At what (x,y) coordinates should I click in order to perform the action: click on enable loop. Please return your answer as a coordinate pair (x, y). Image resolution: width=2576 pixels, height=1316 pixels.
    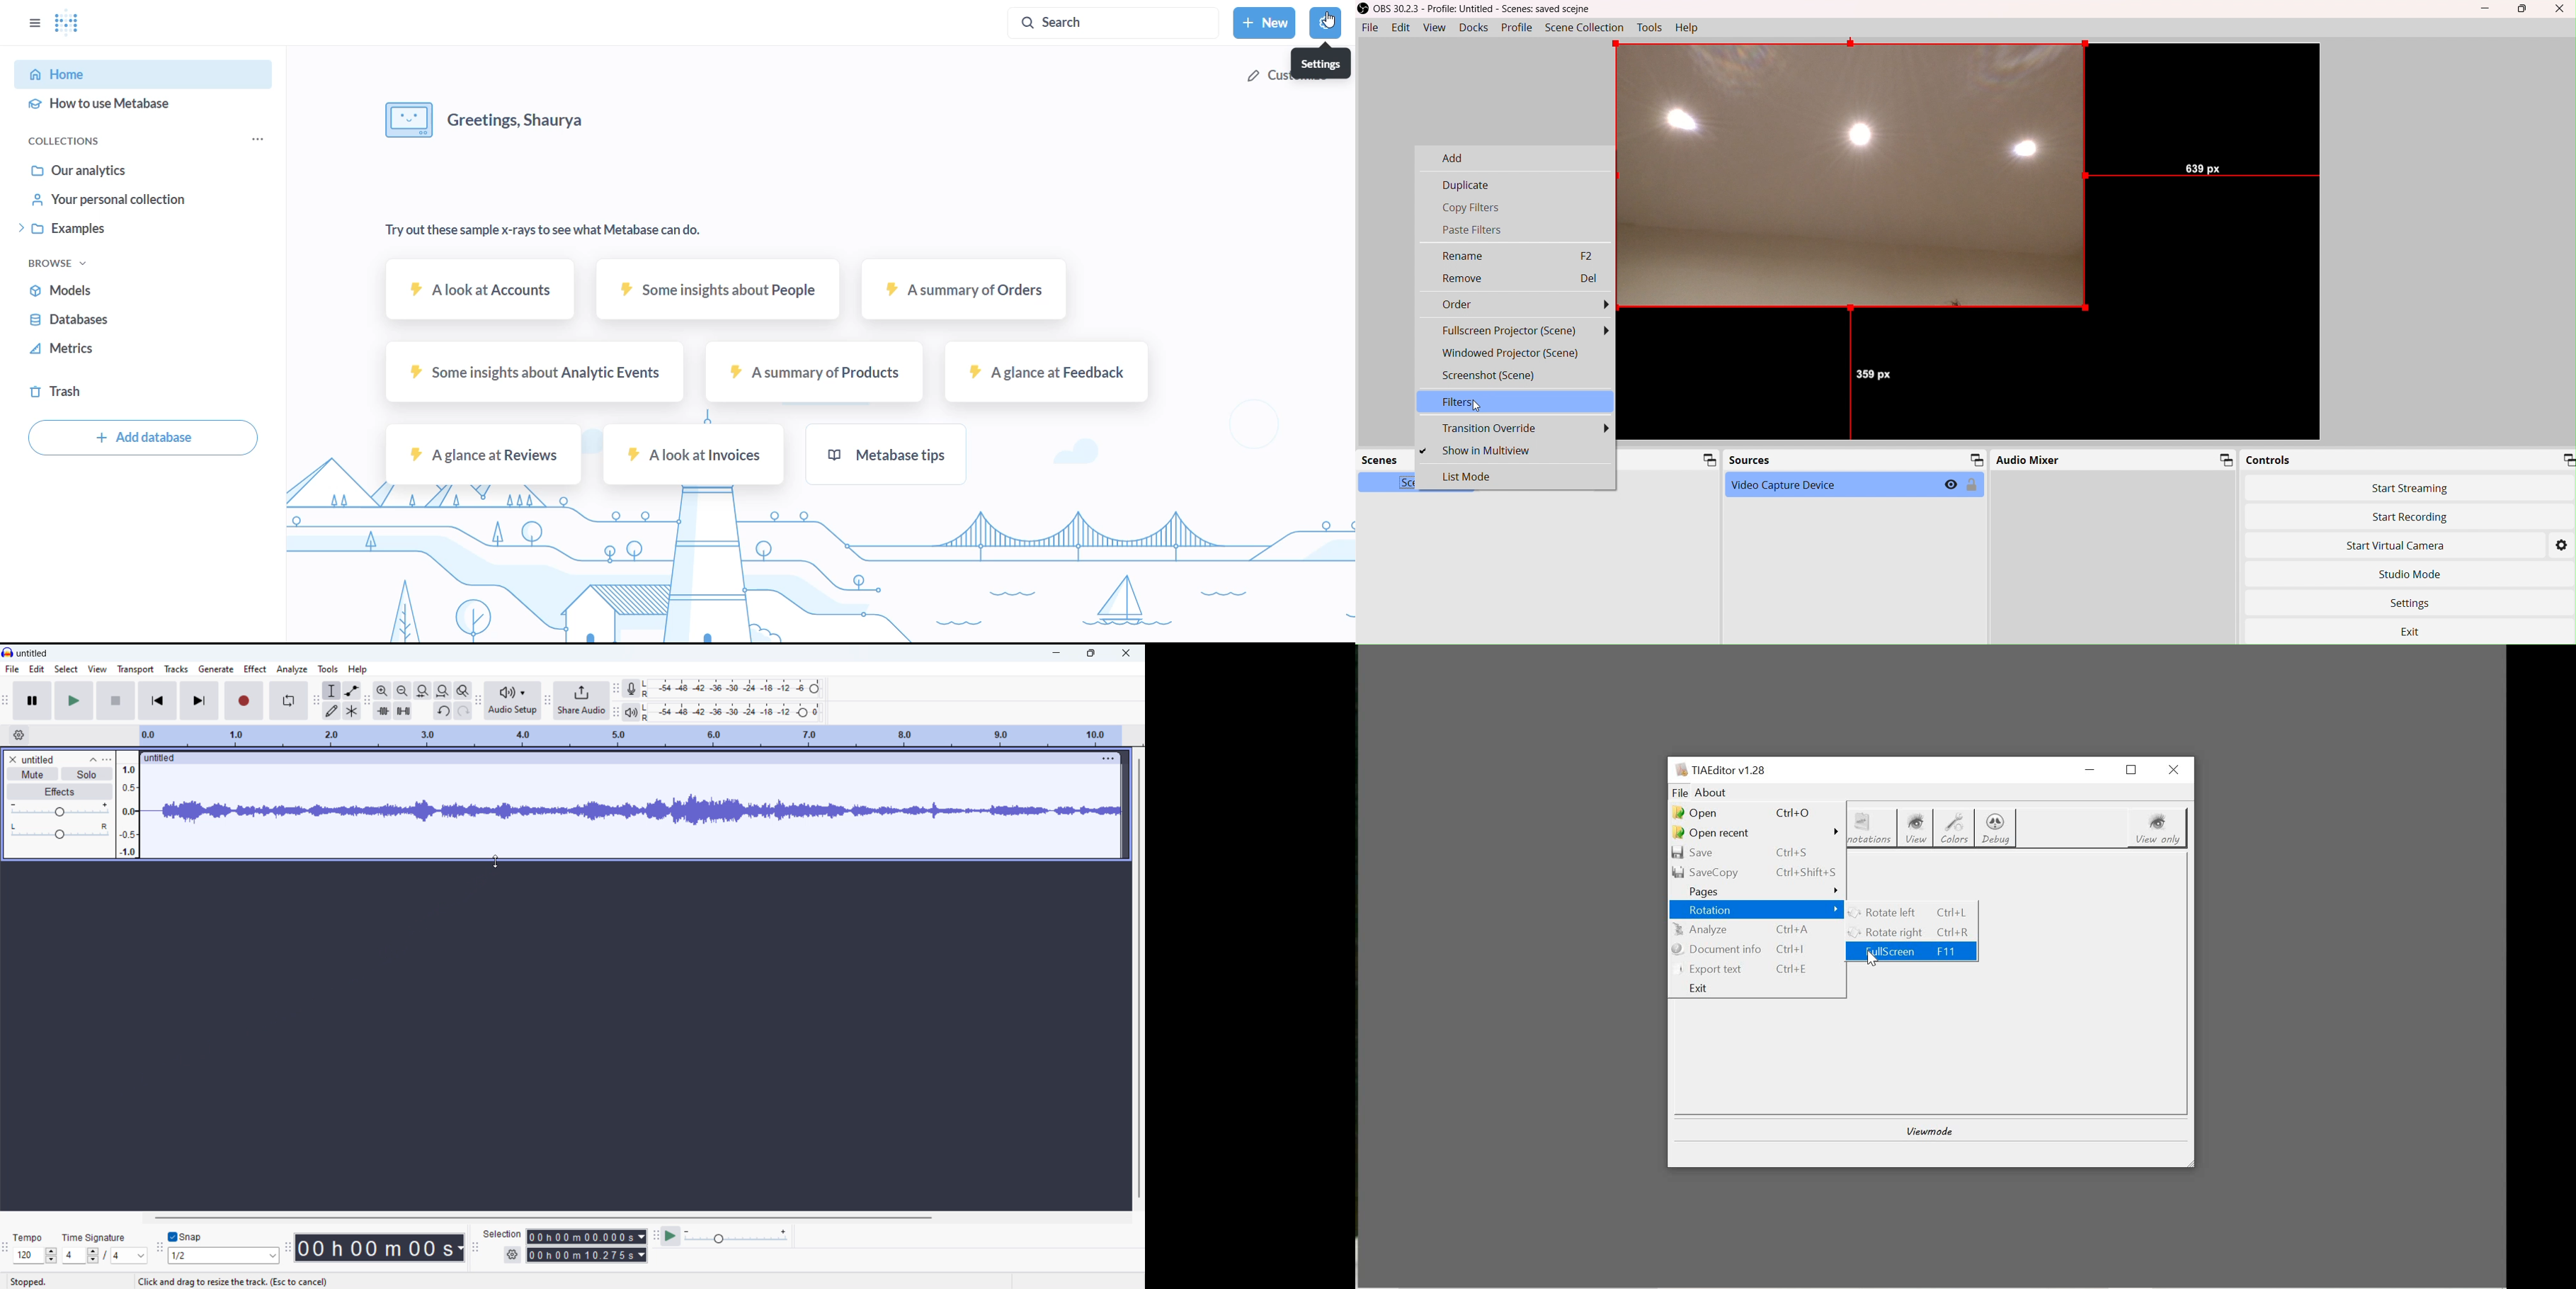
    Looking at the image, I should click on (289, 700).